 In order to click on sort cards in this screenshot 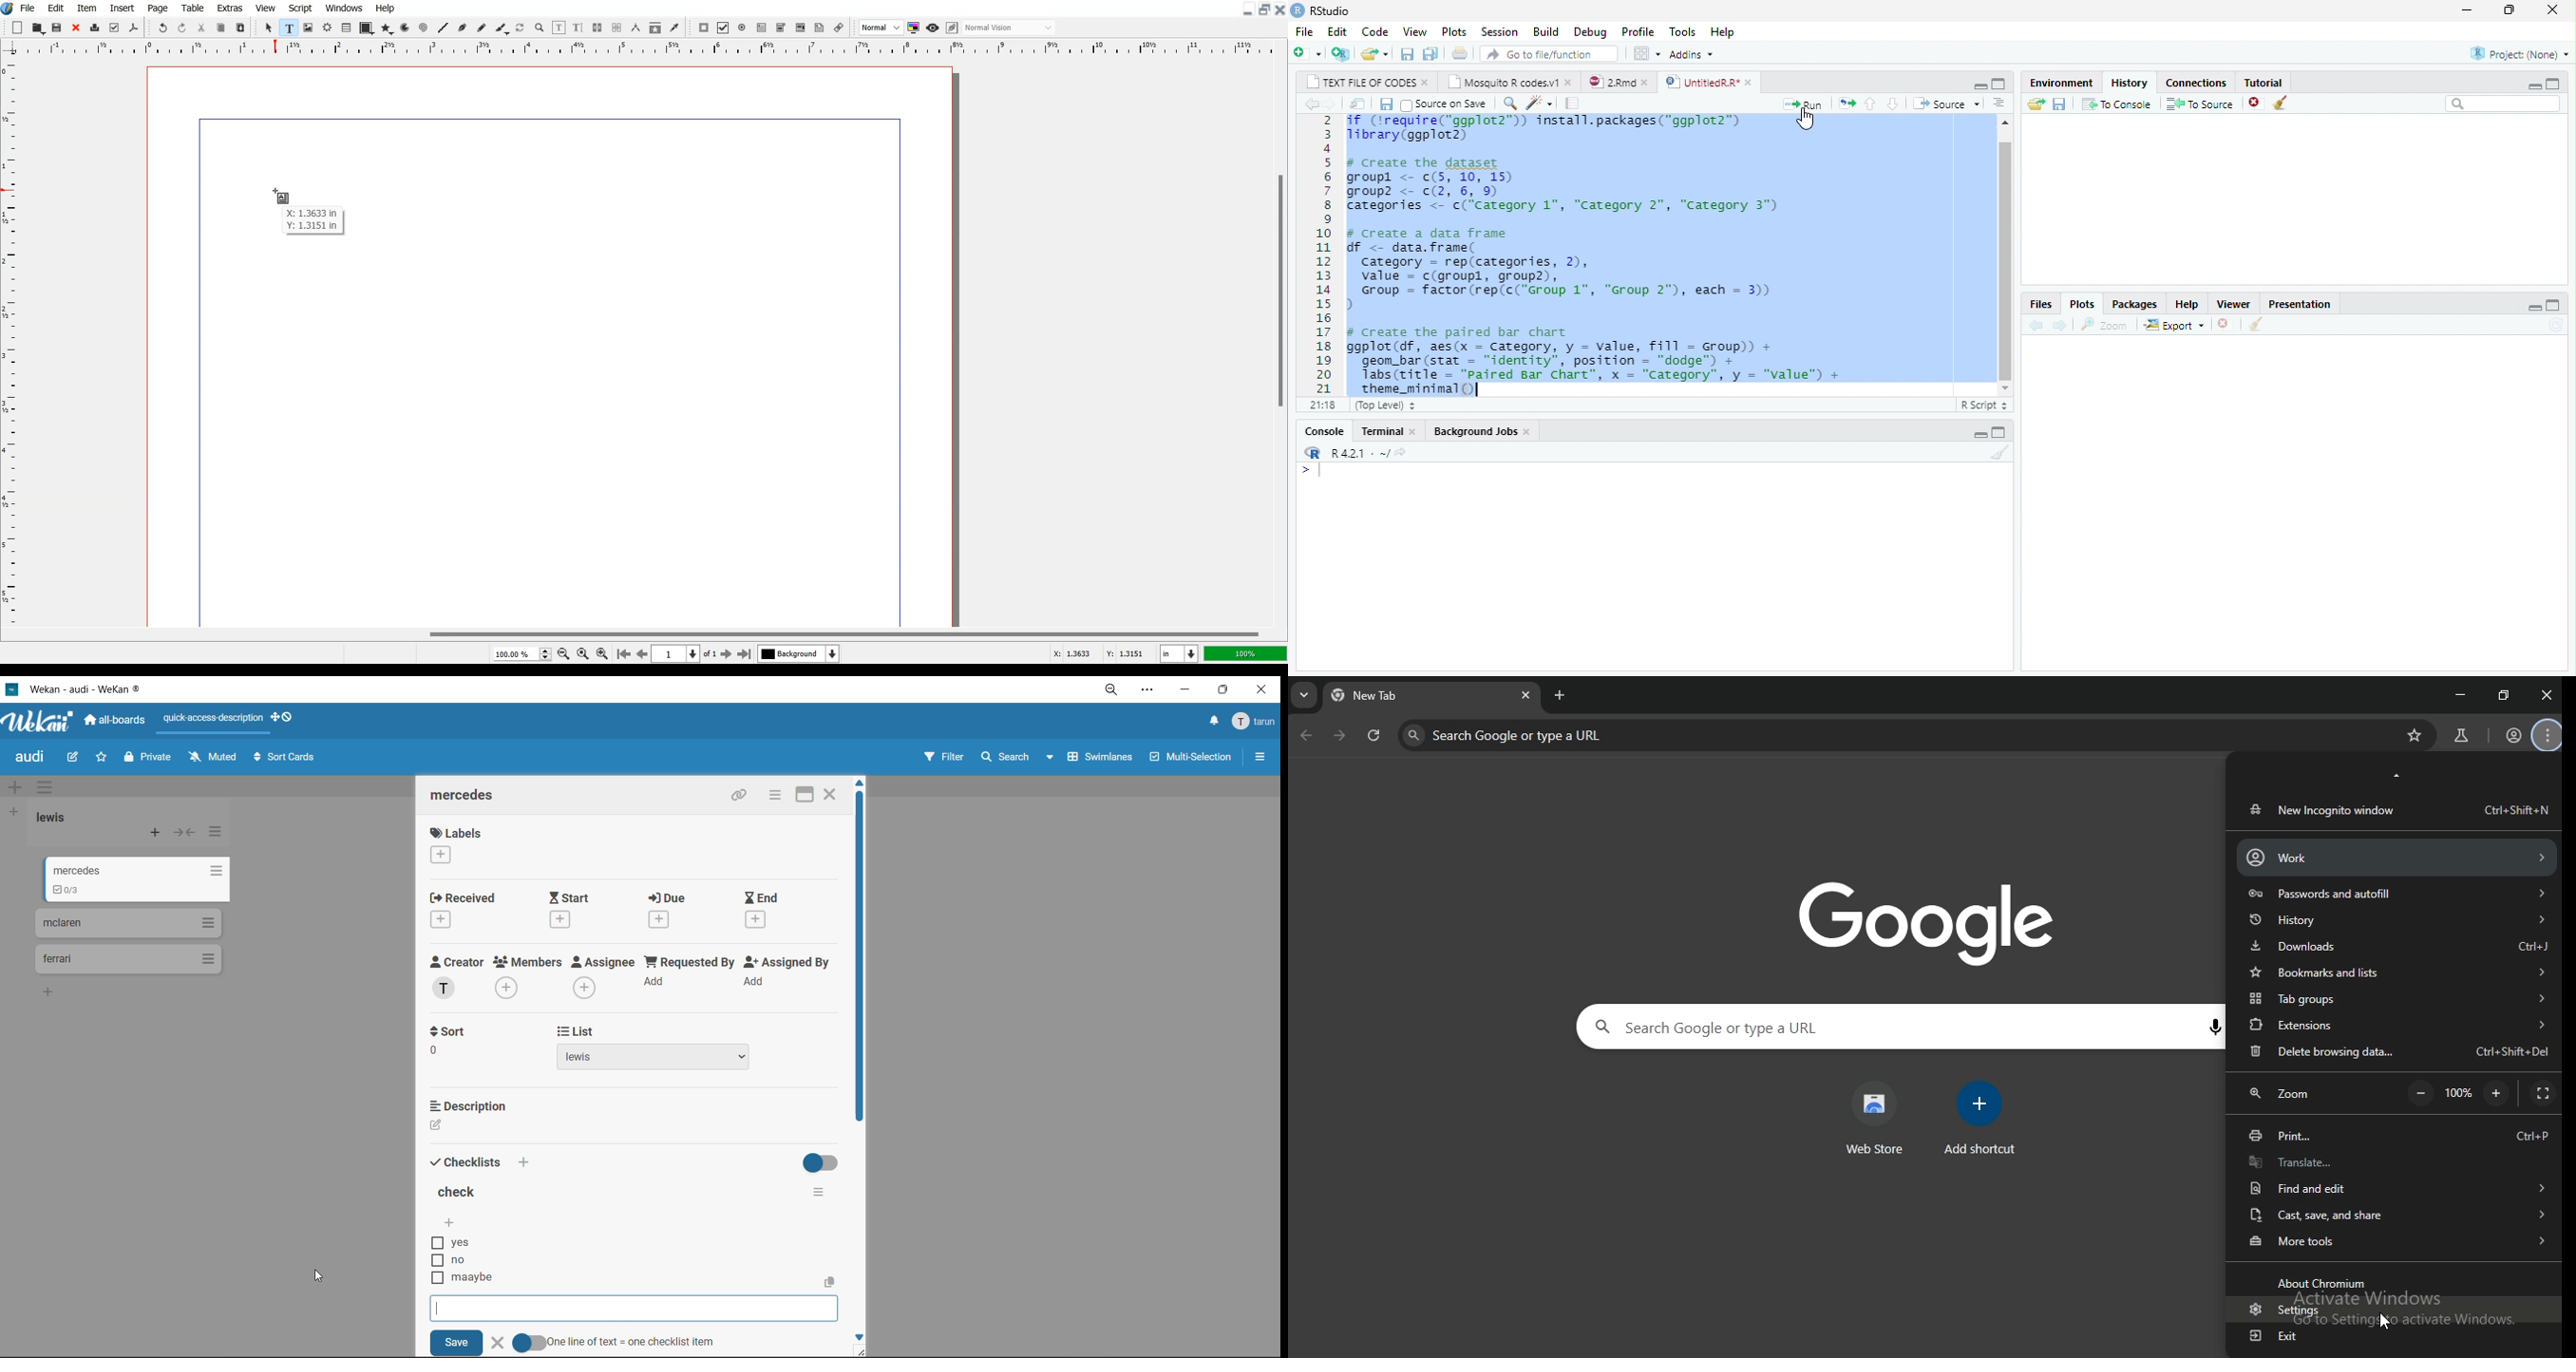, I will do `click(286, 758)`.